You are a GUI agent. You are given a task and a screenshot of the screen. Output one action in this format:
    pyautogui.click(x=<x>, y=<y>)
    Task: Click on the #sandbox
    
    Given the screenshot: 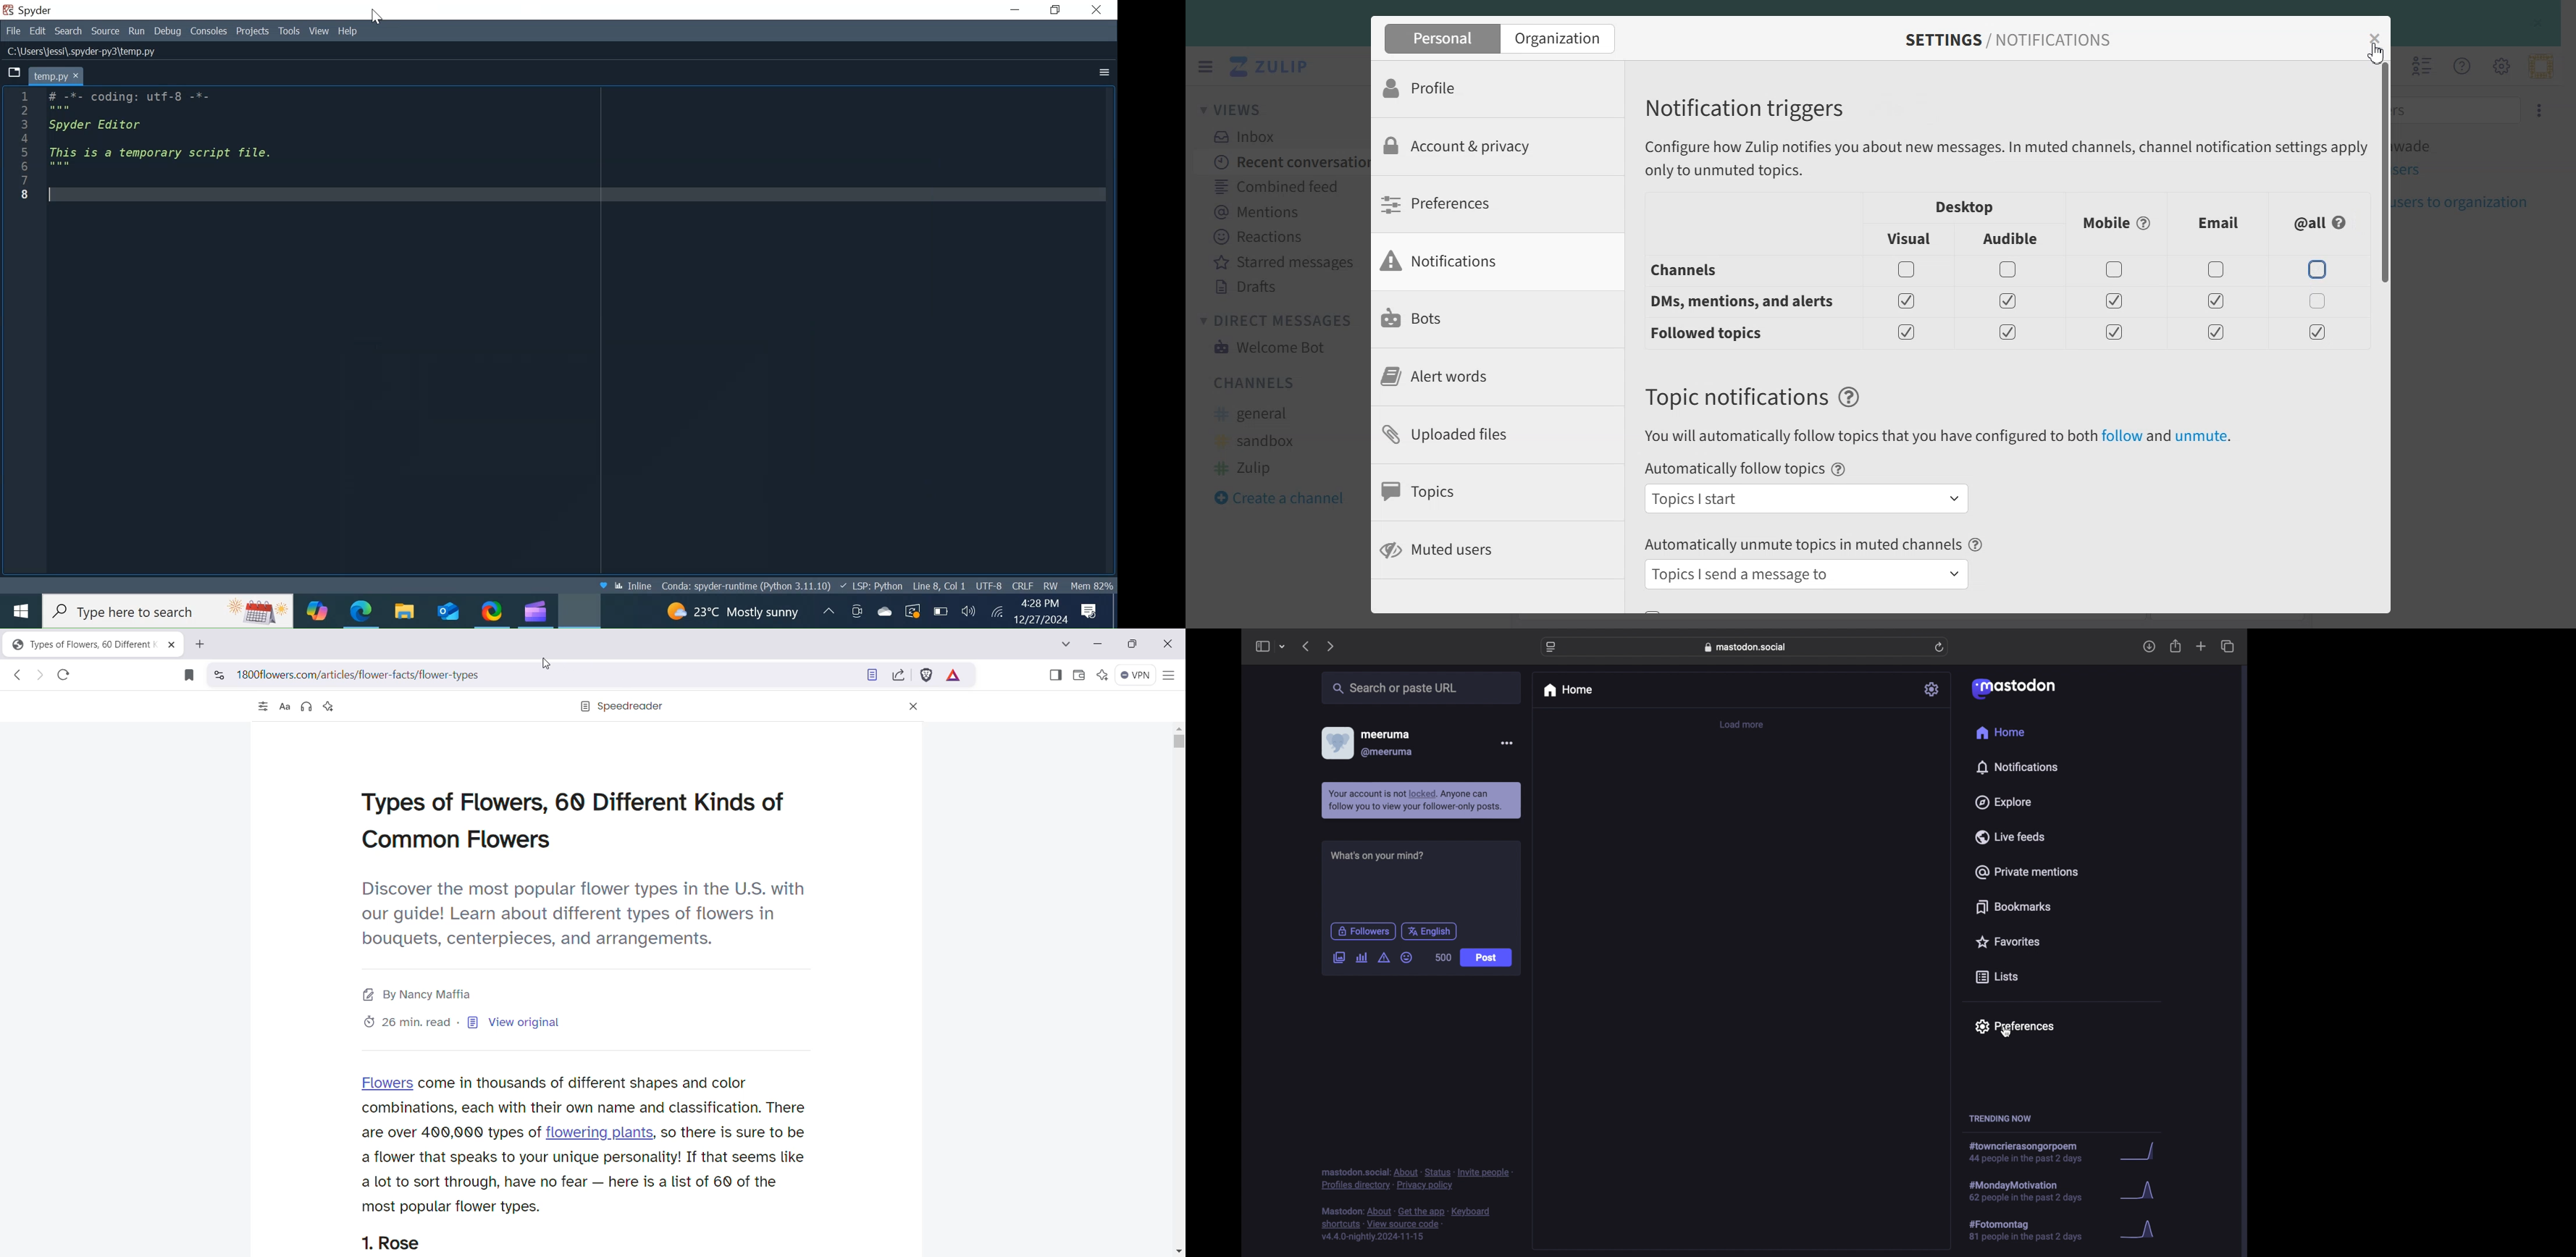 What is the action you would take?
    pyautogui.click(x=1260, y=440)
    